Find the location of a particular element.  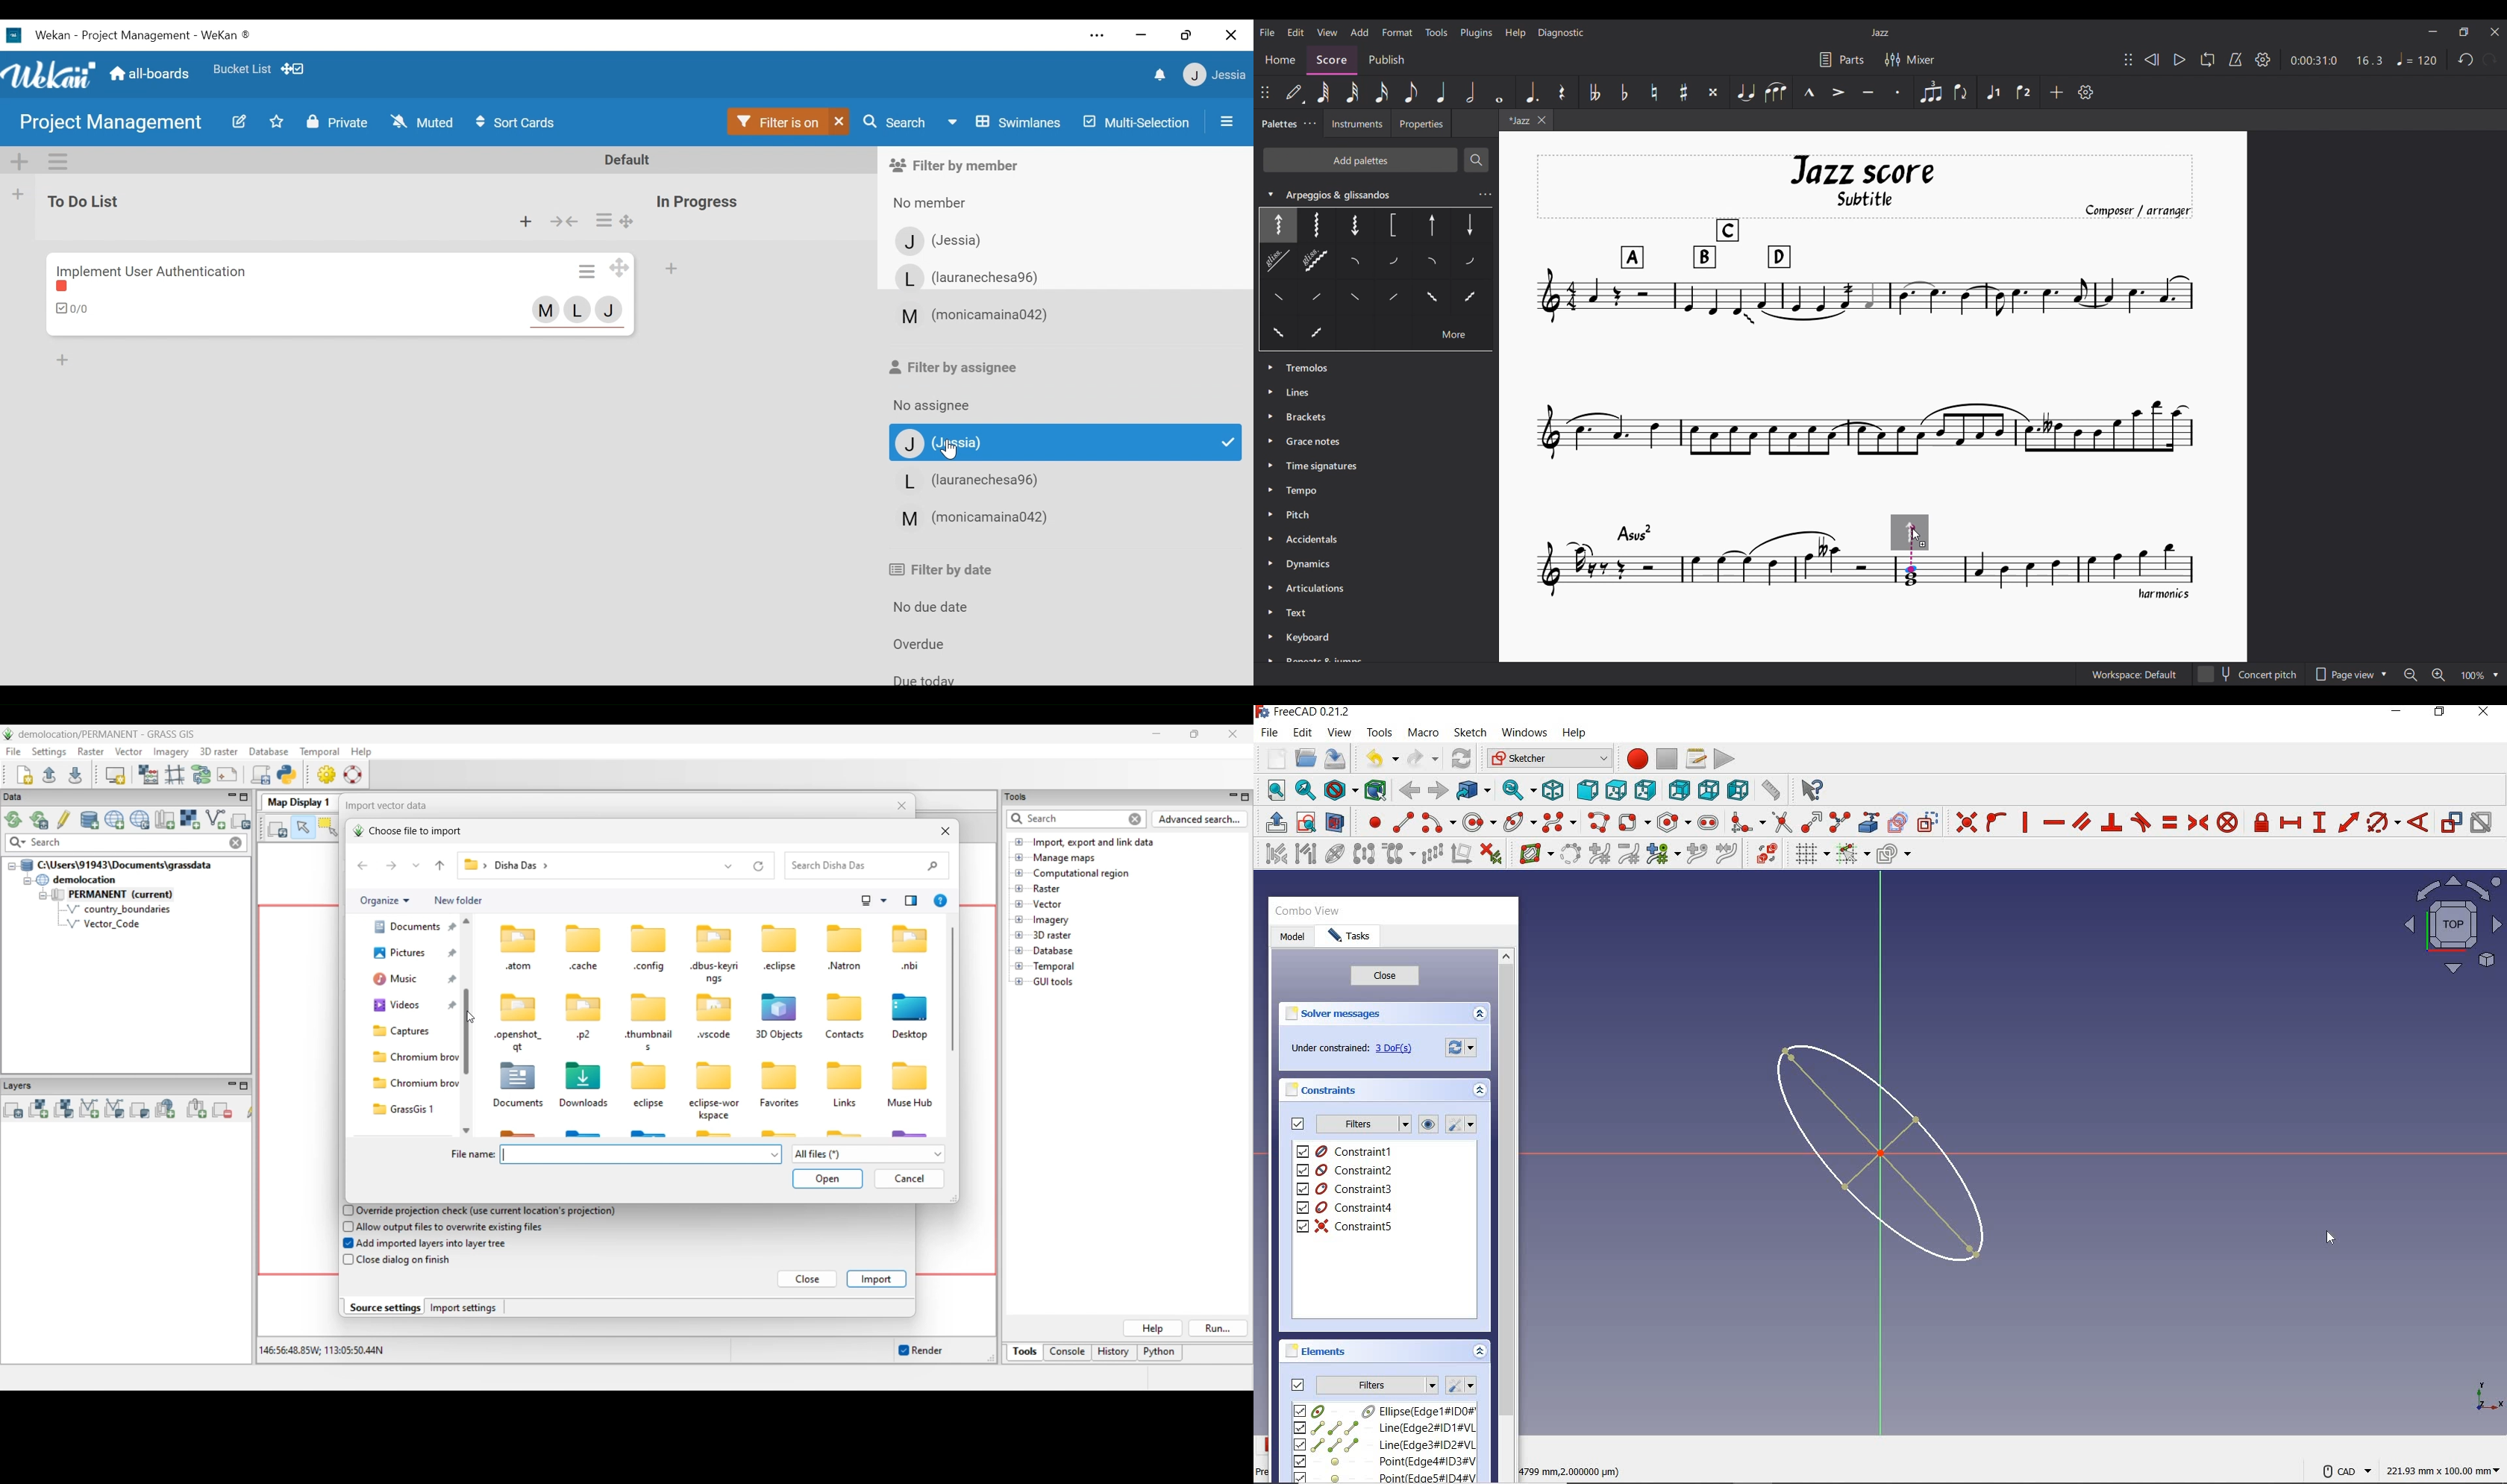

insert knot is located at coordinates (1697, 854).